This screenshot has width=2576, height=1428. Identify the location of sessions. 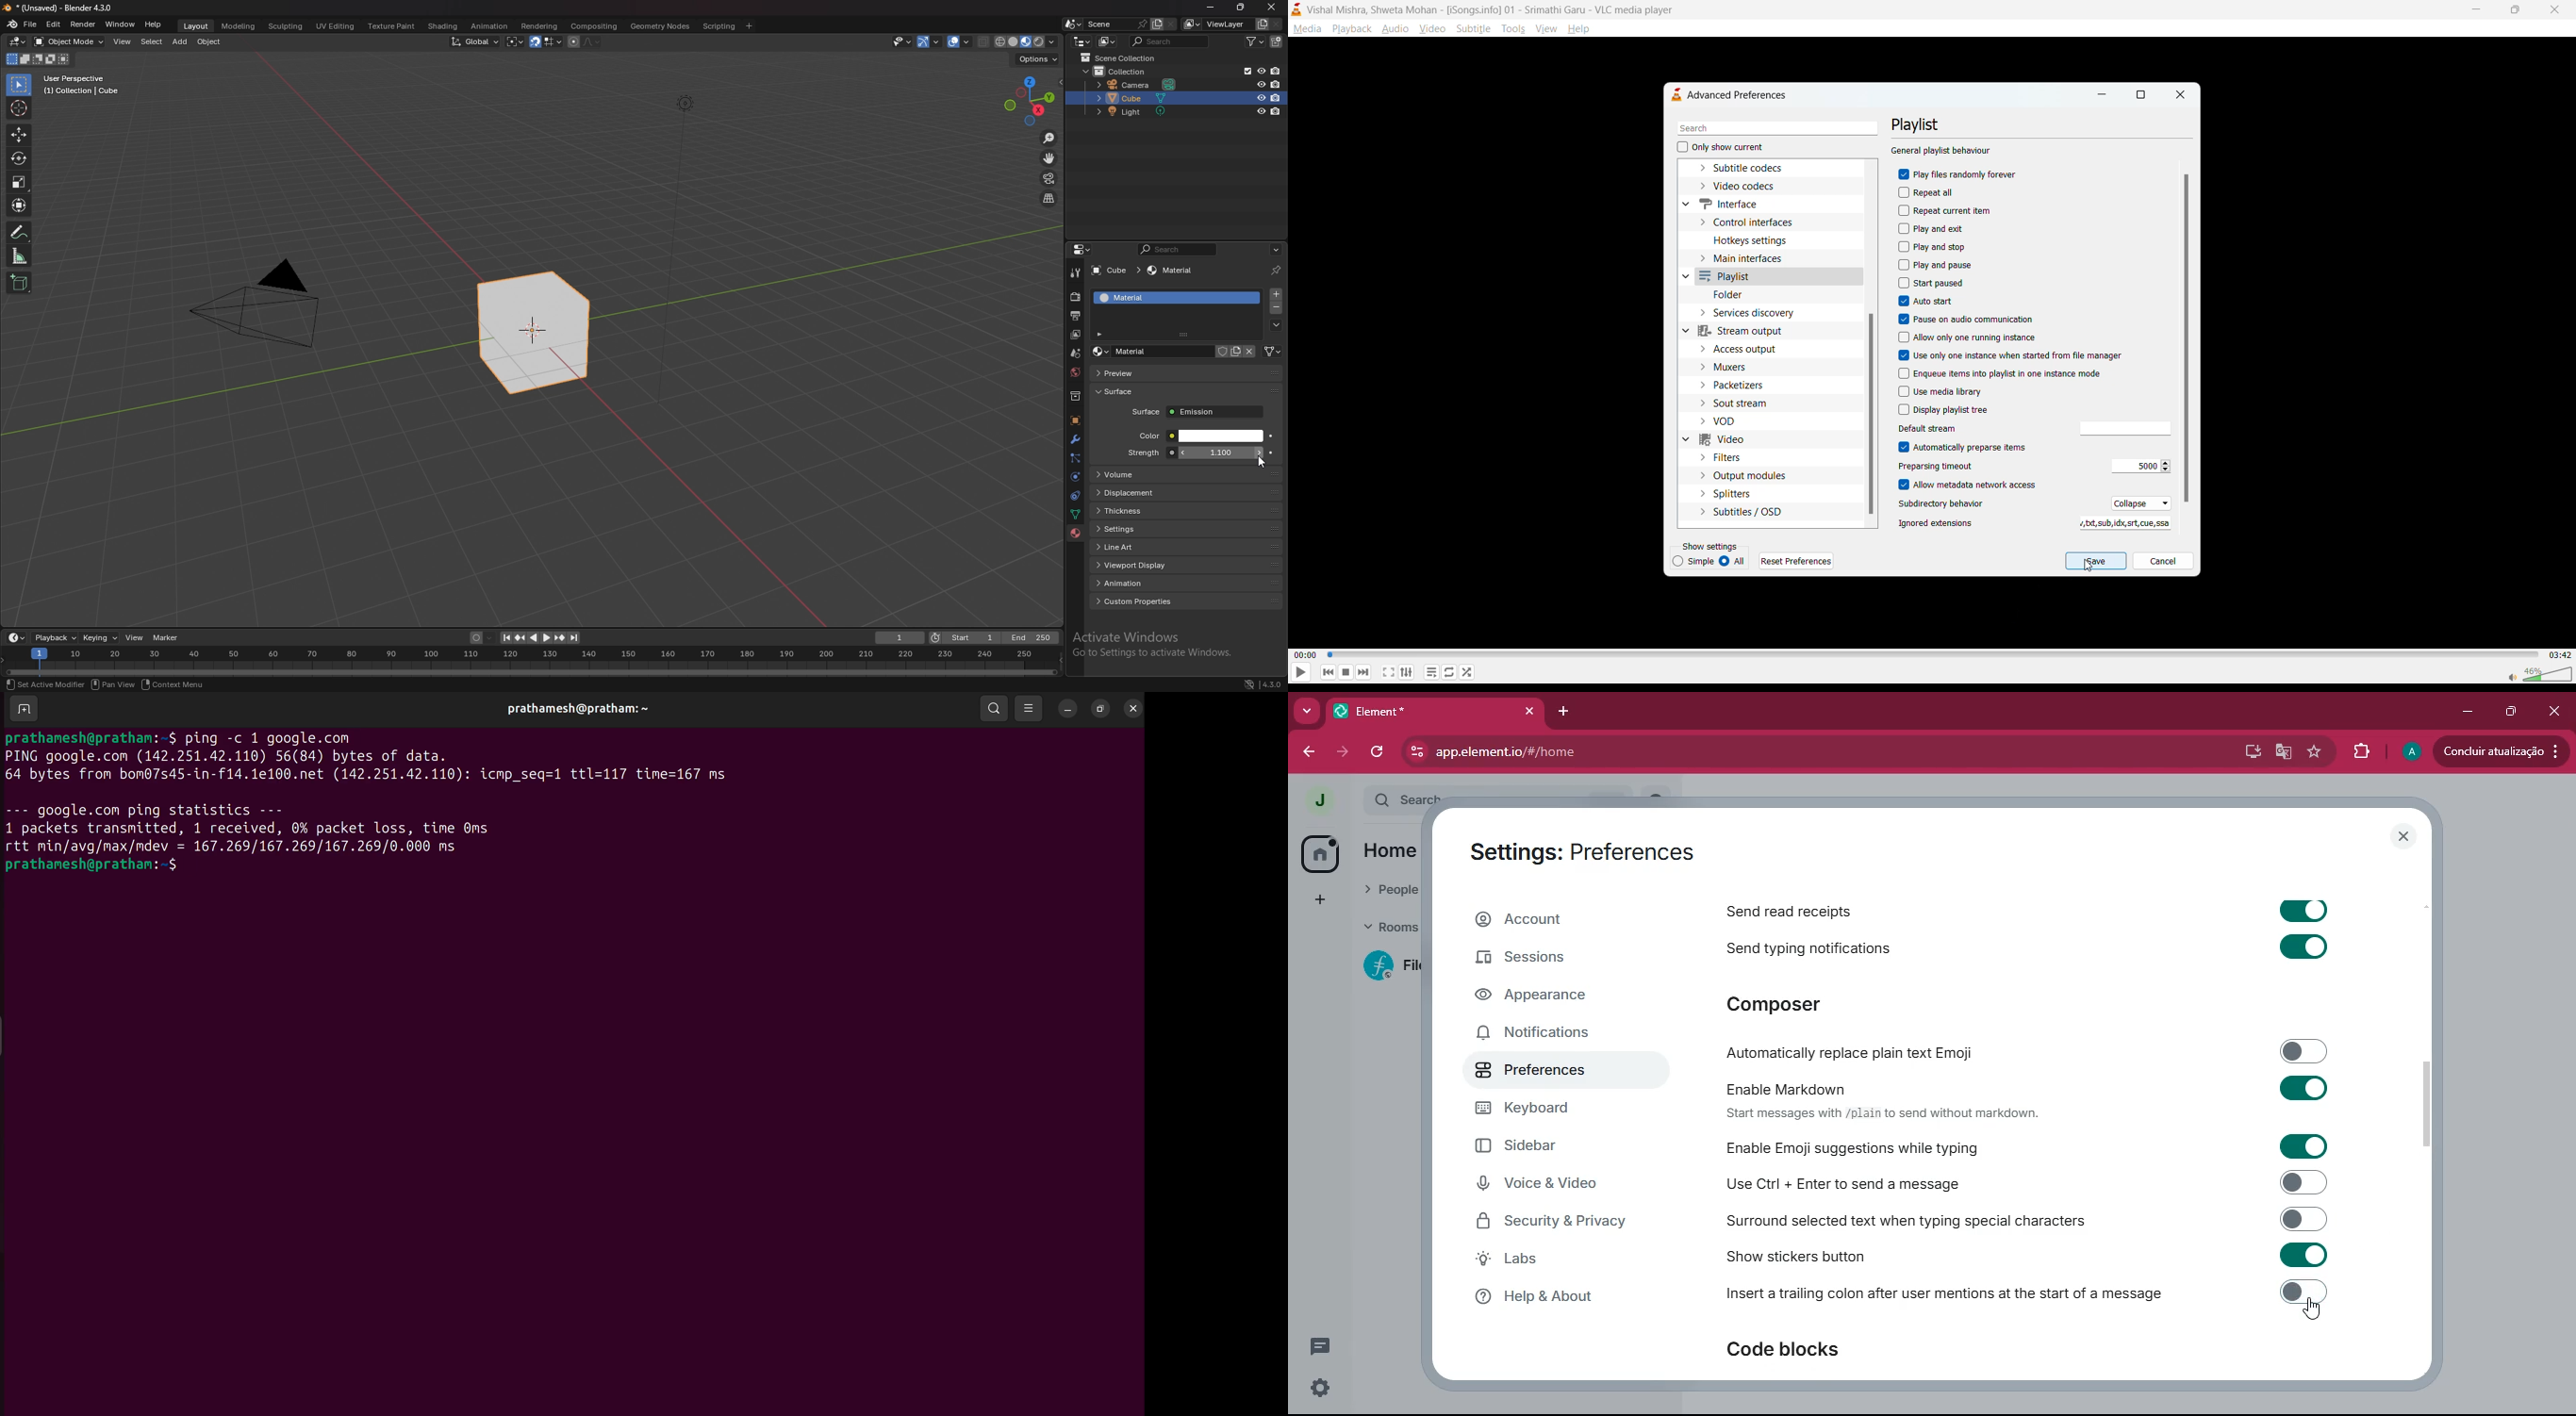
(1554, 962).